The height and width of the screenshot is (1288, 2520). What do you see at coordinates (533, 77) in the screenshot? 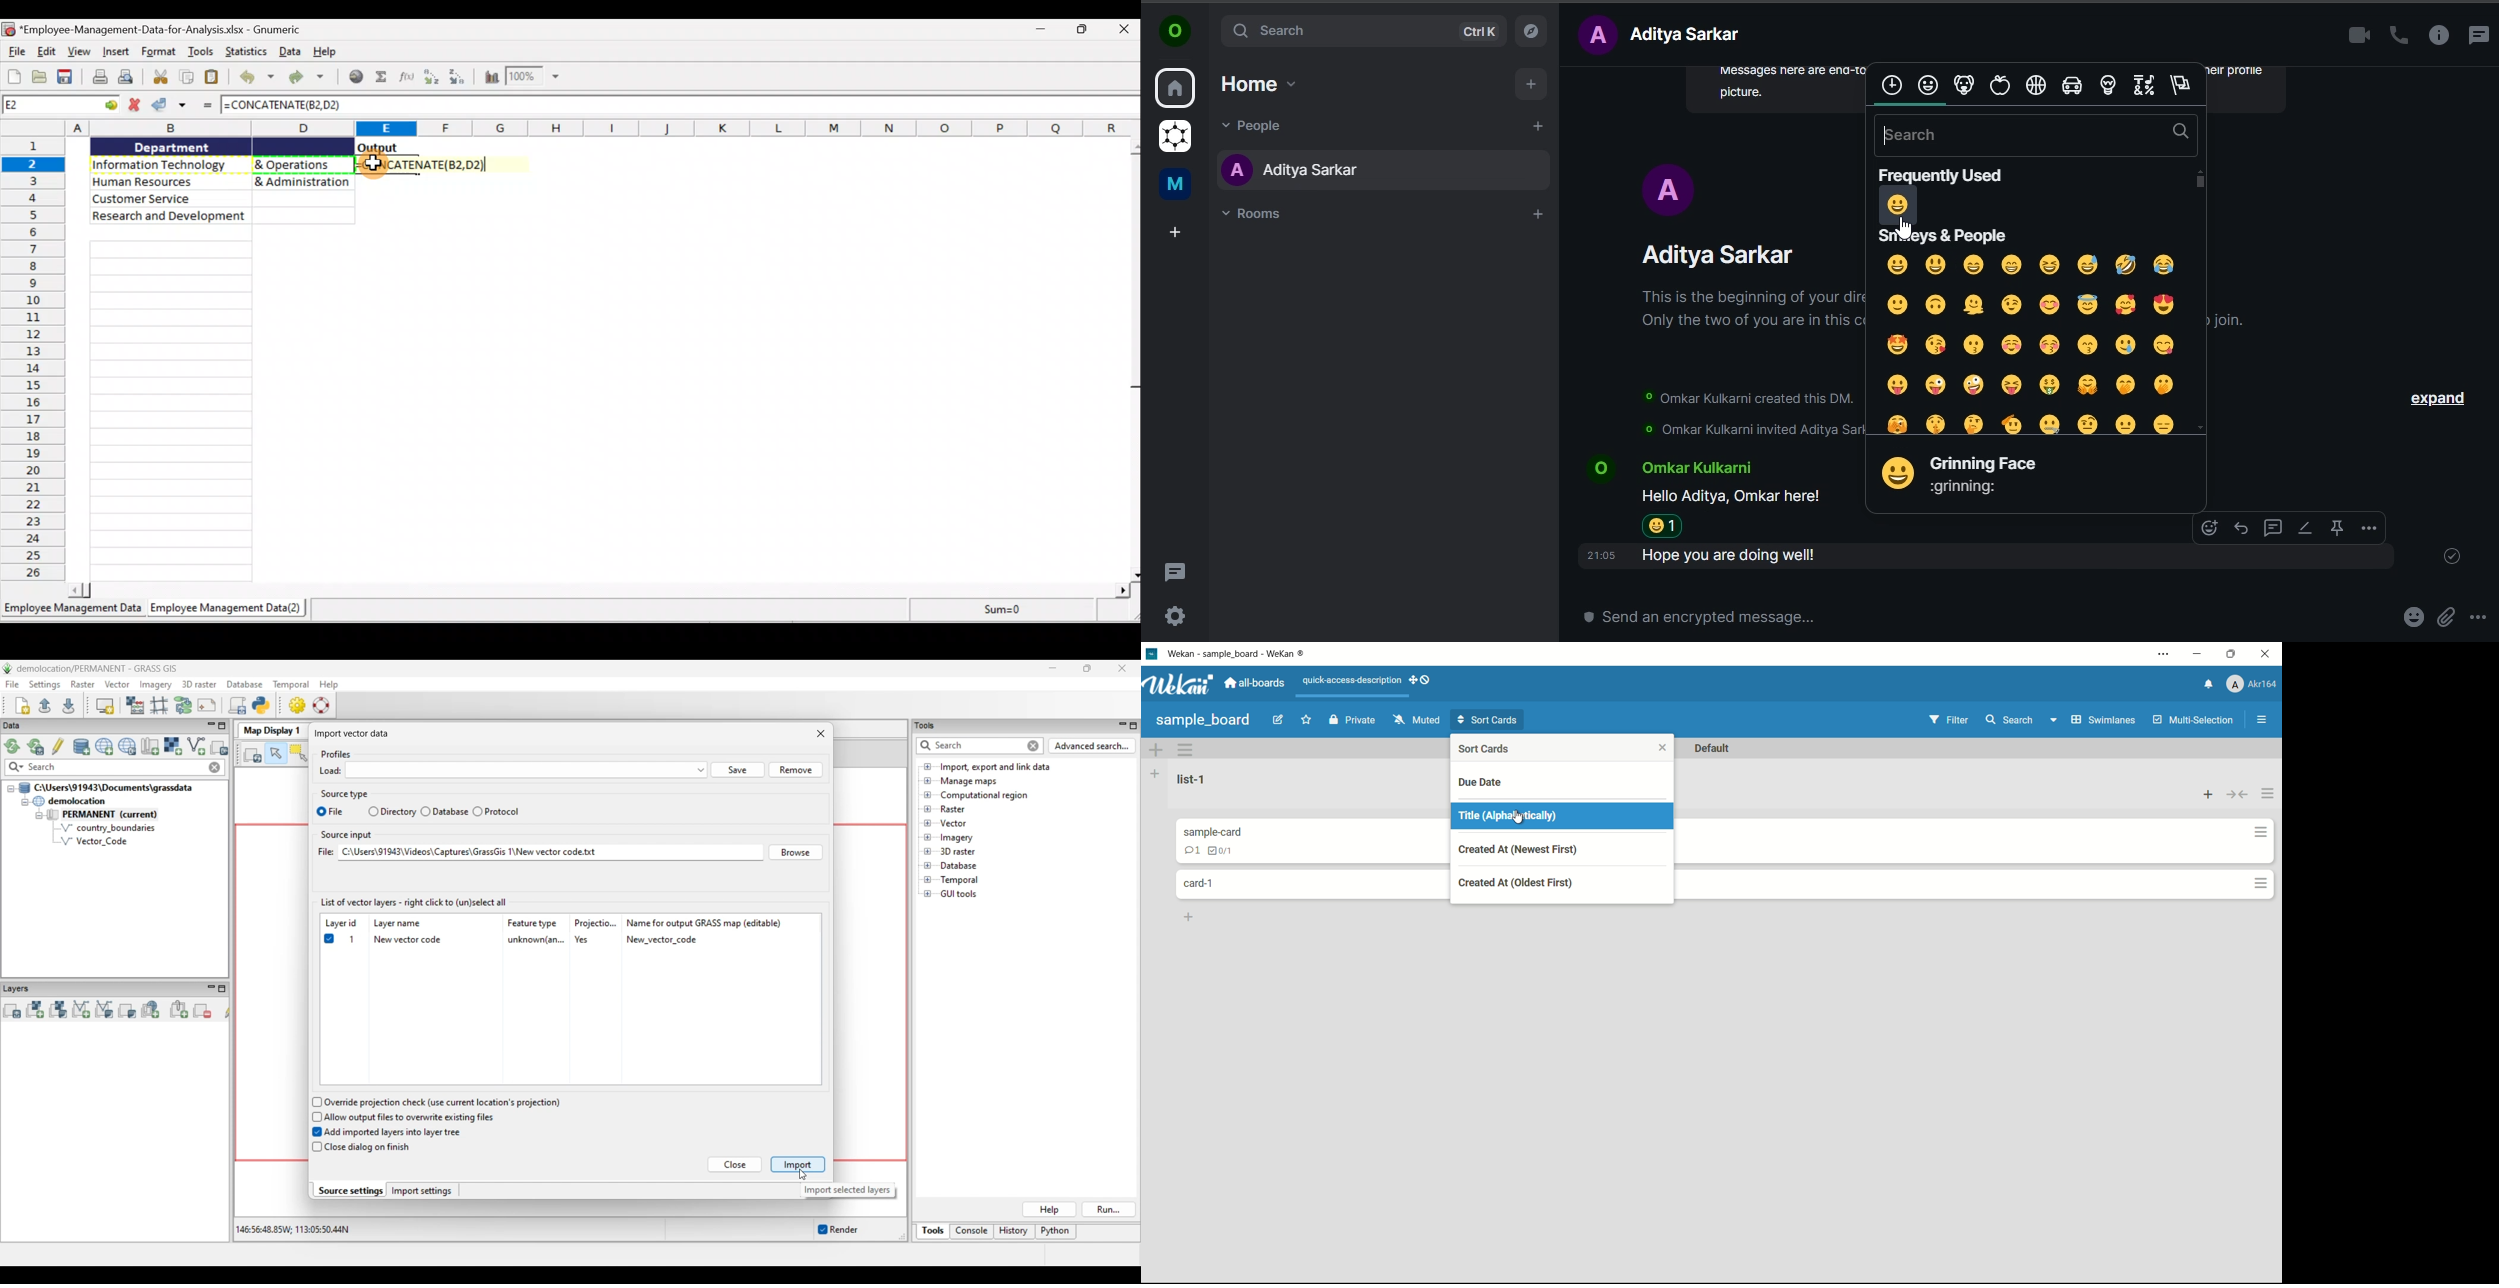
I see `Zoom` at bounding box center [533, 77].